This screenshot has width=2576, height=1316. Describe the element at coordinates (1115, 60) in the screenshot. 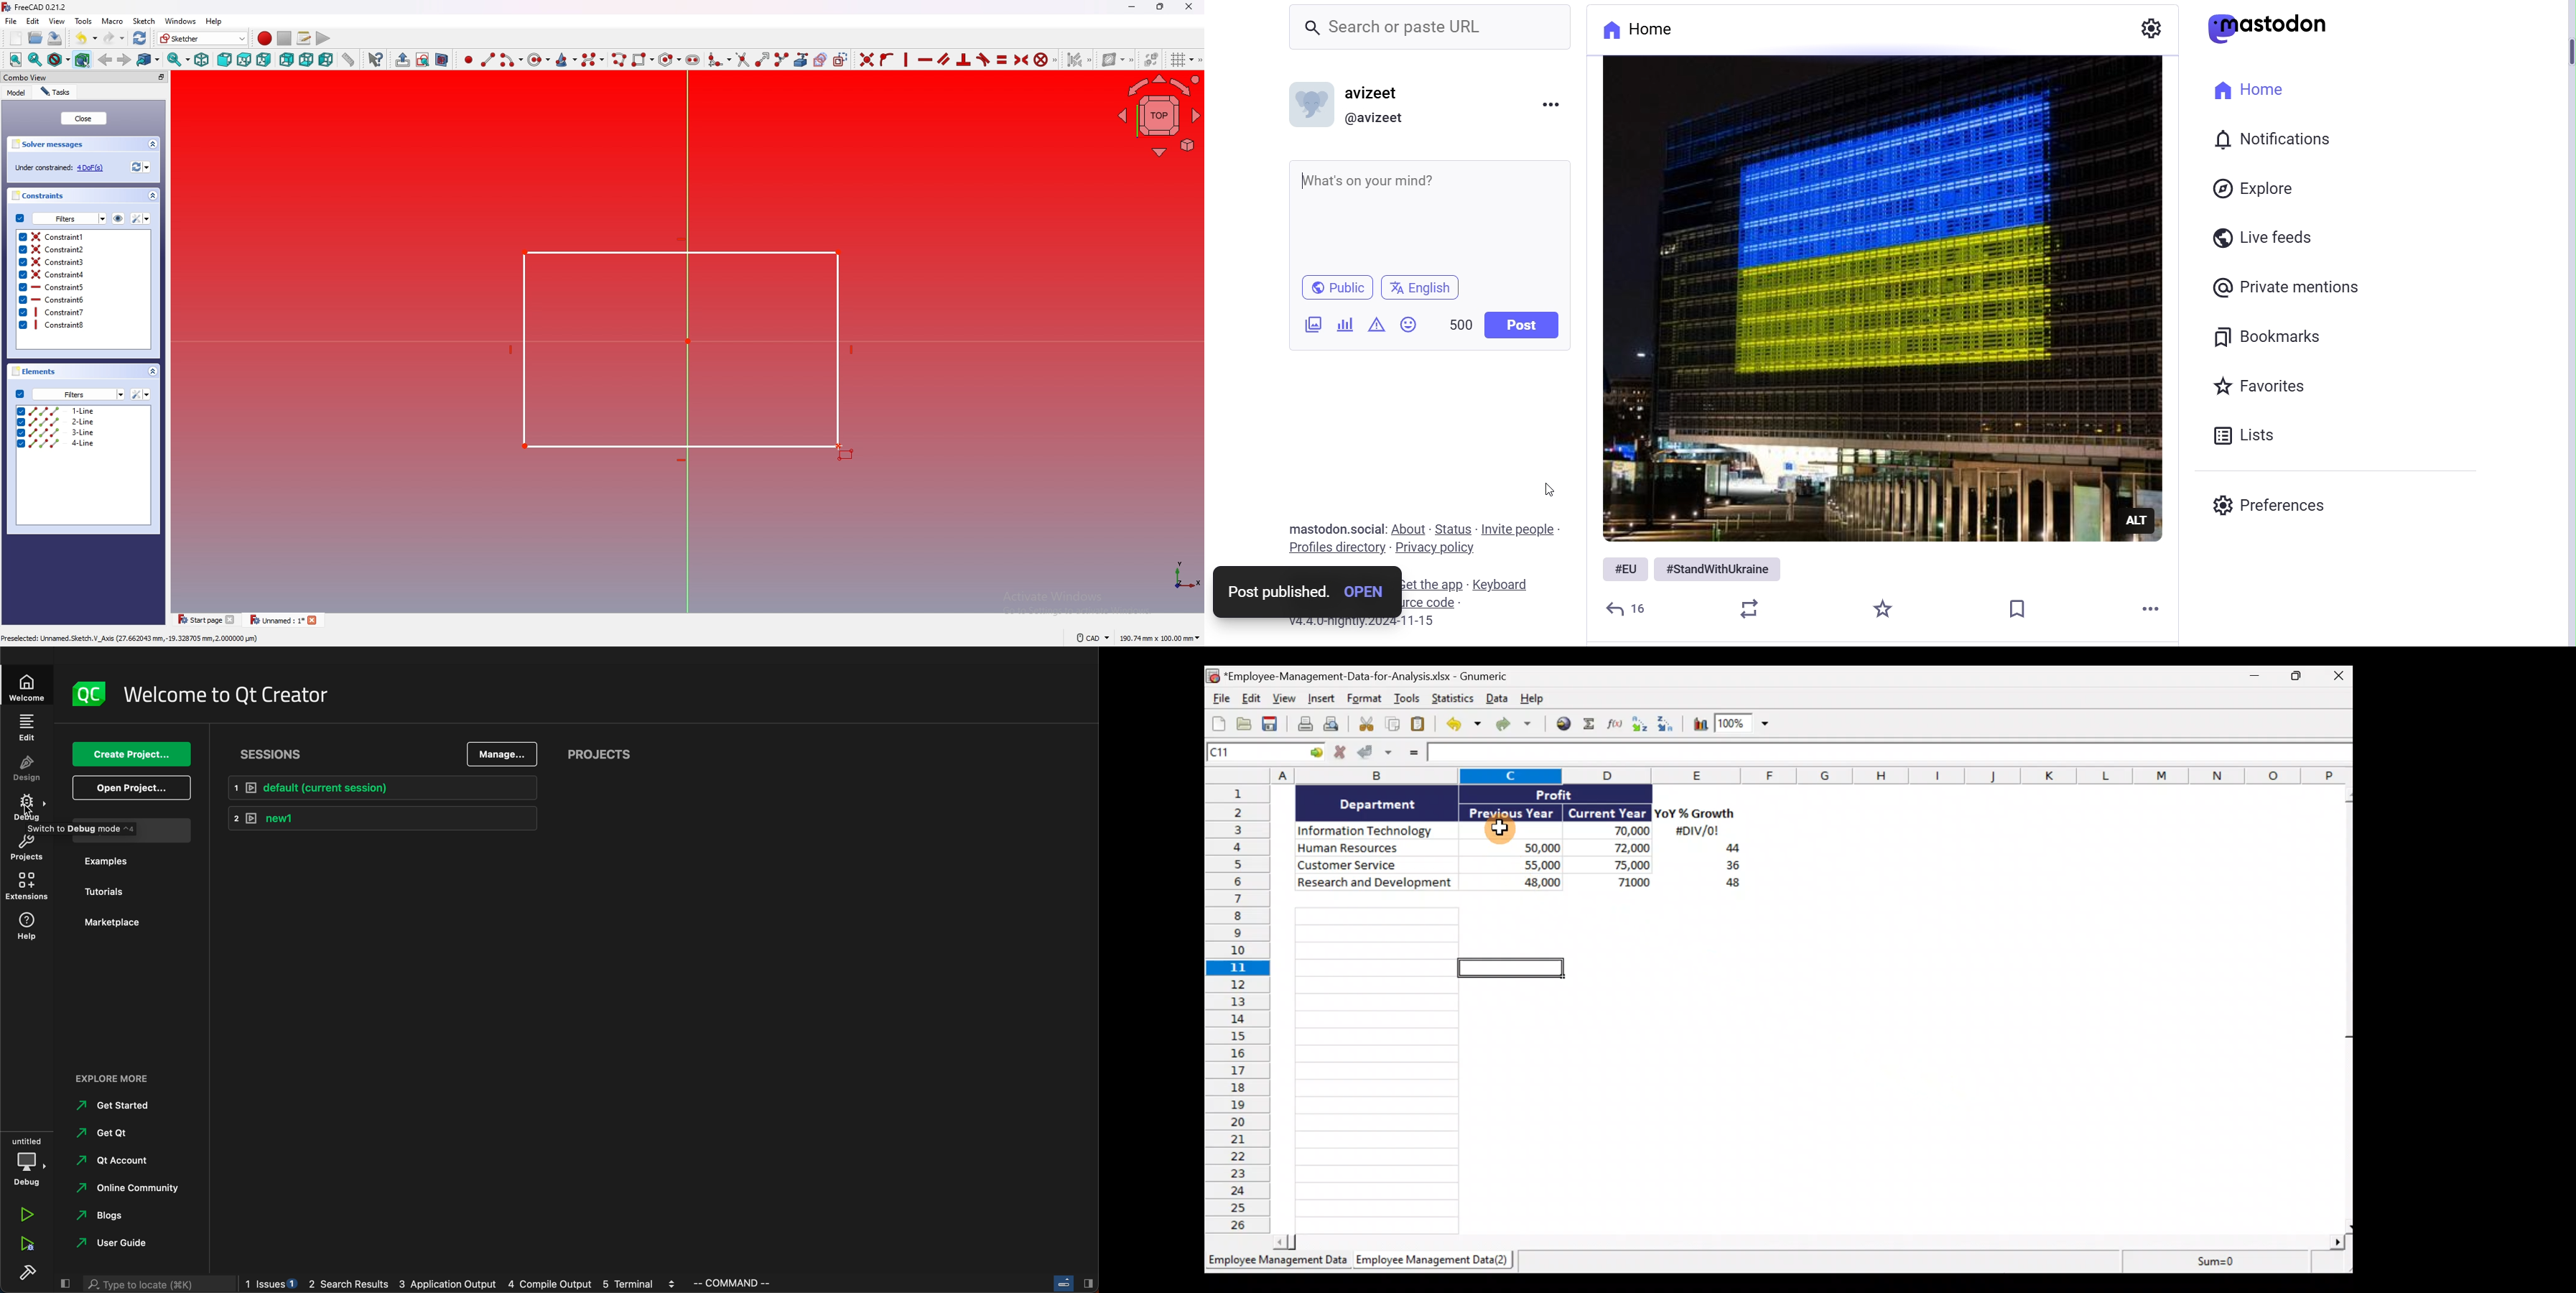

I see `show B spline info` at that location.